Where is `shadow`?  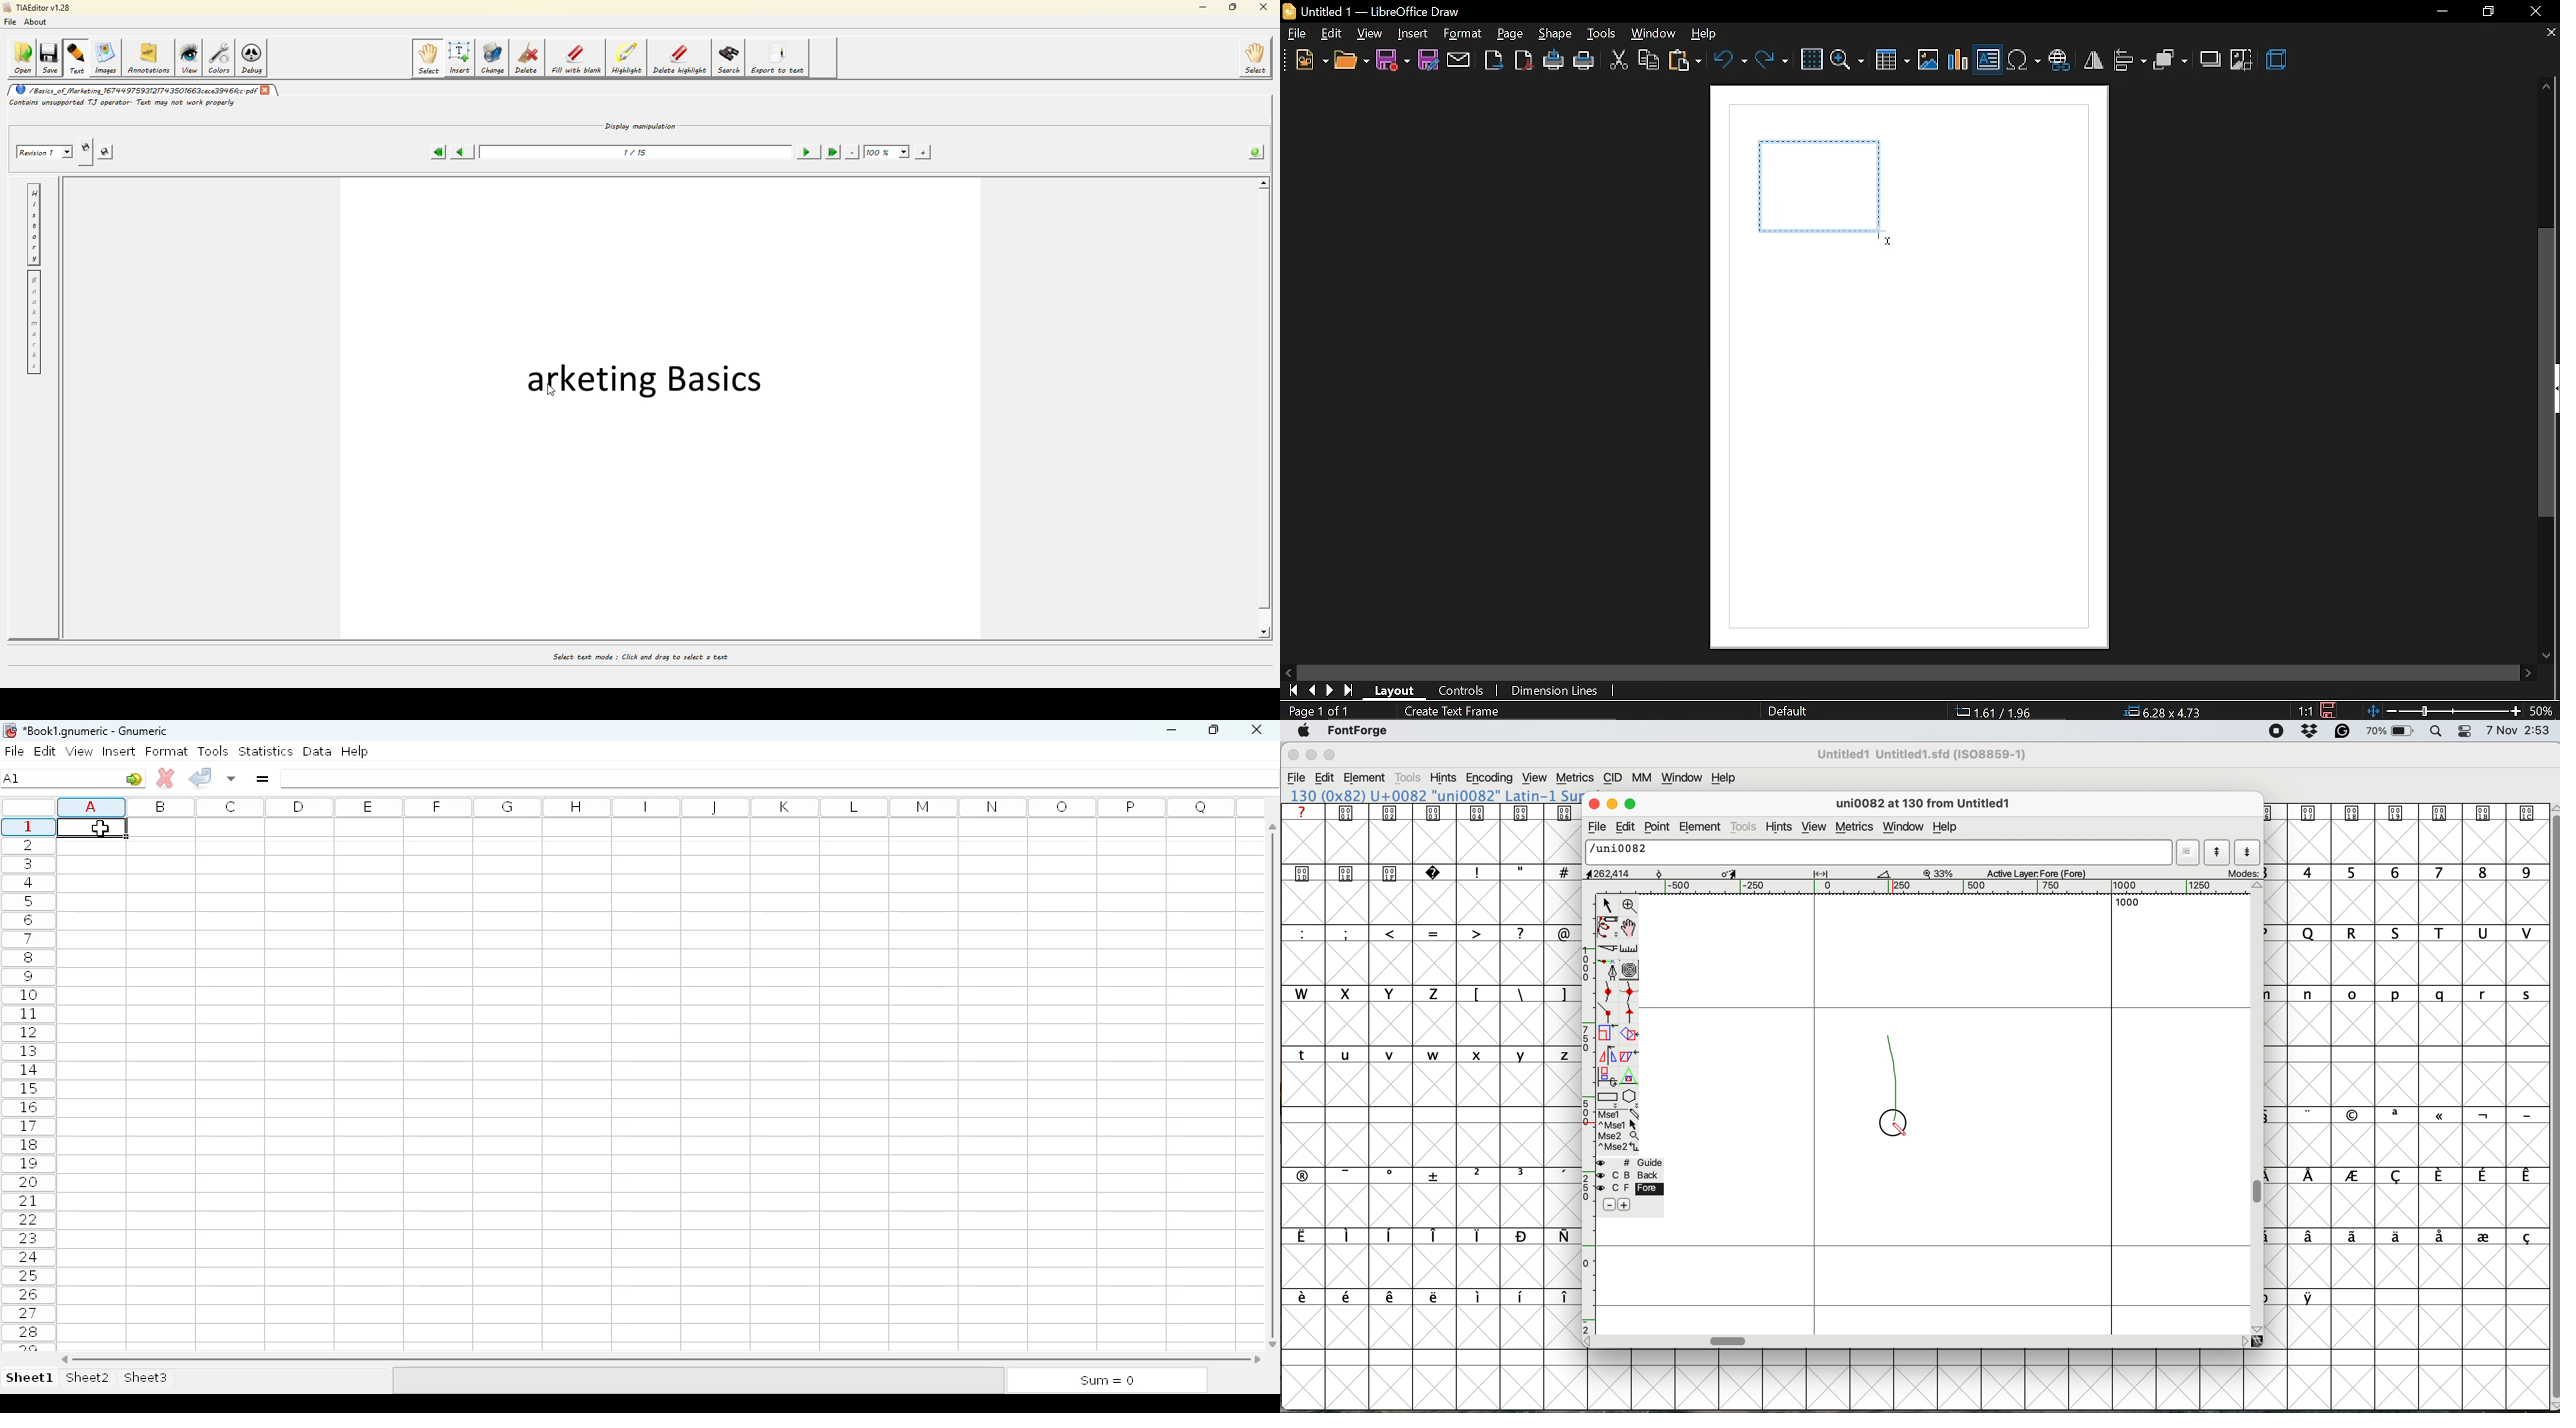
shadow is located at coordinates (2212, 58).